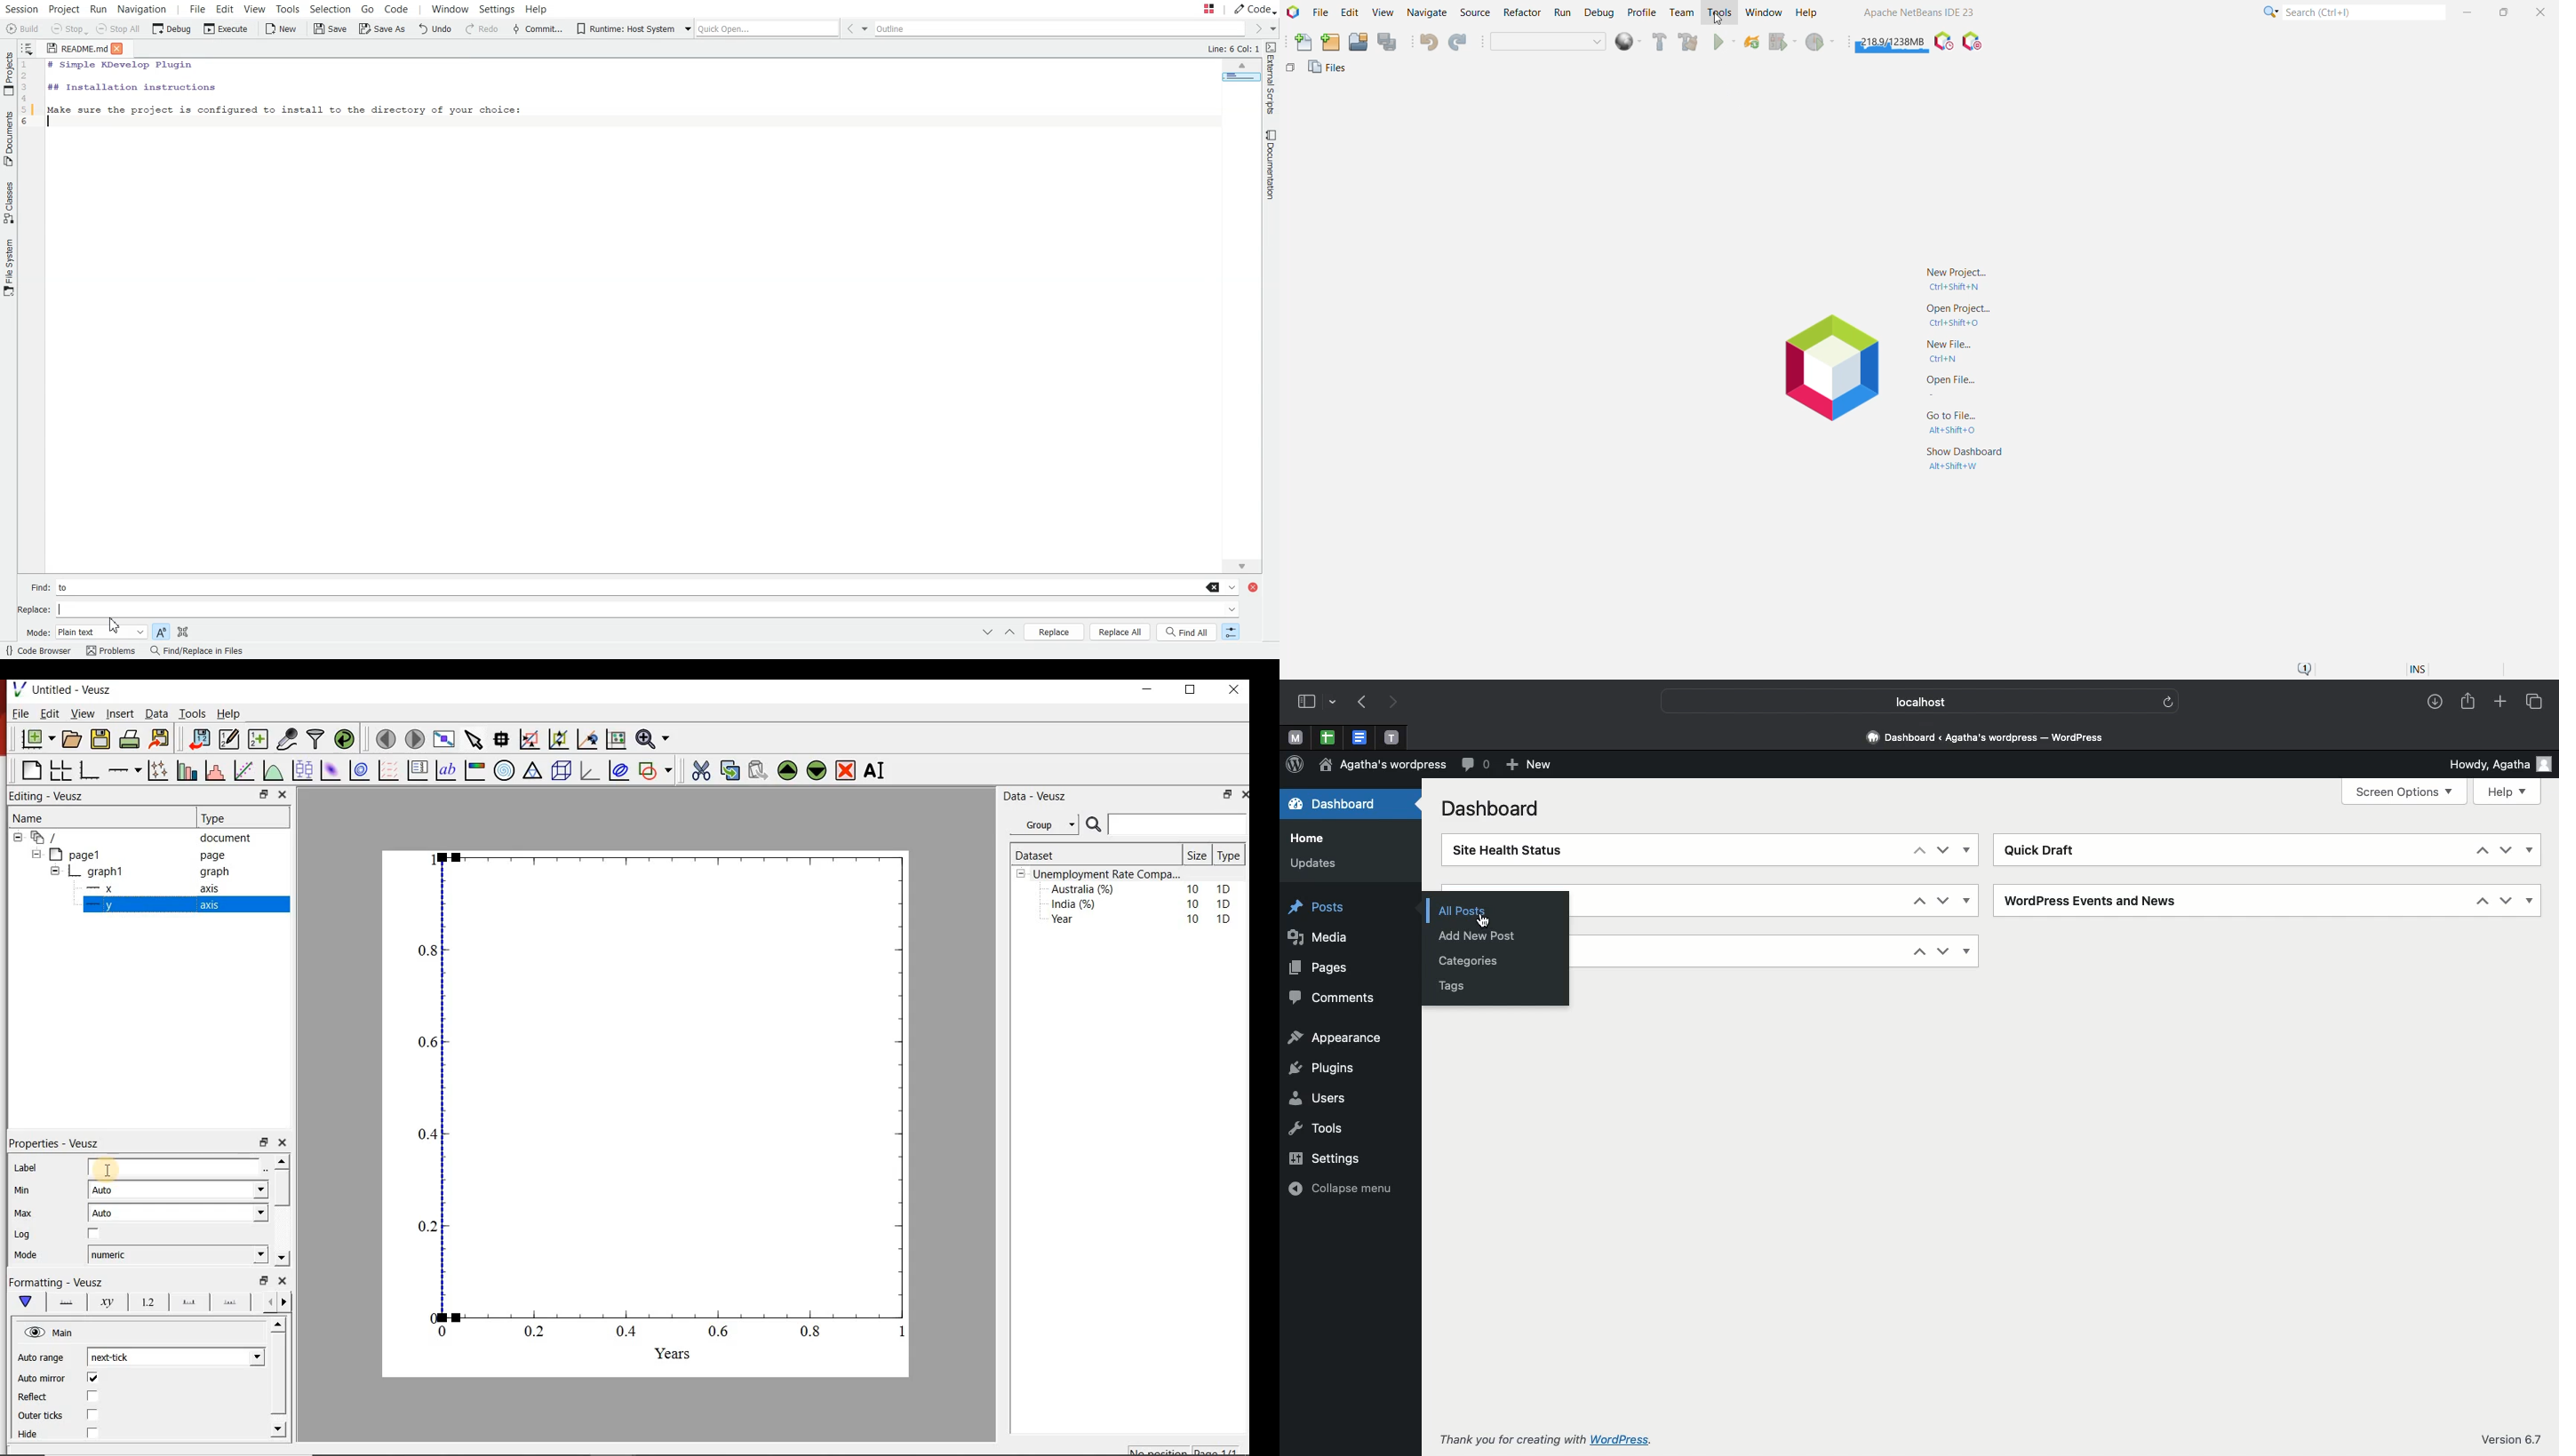 The height and width of the screenshot is (1456, 2576). What do you see at coordinates (2043, 849) in the screenshot?
I see `Quick draft` at bounding box center [2043, 849].